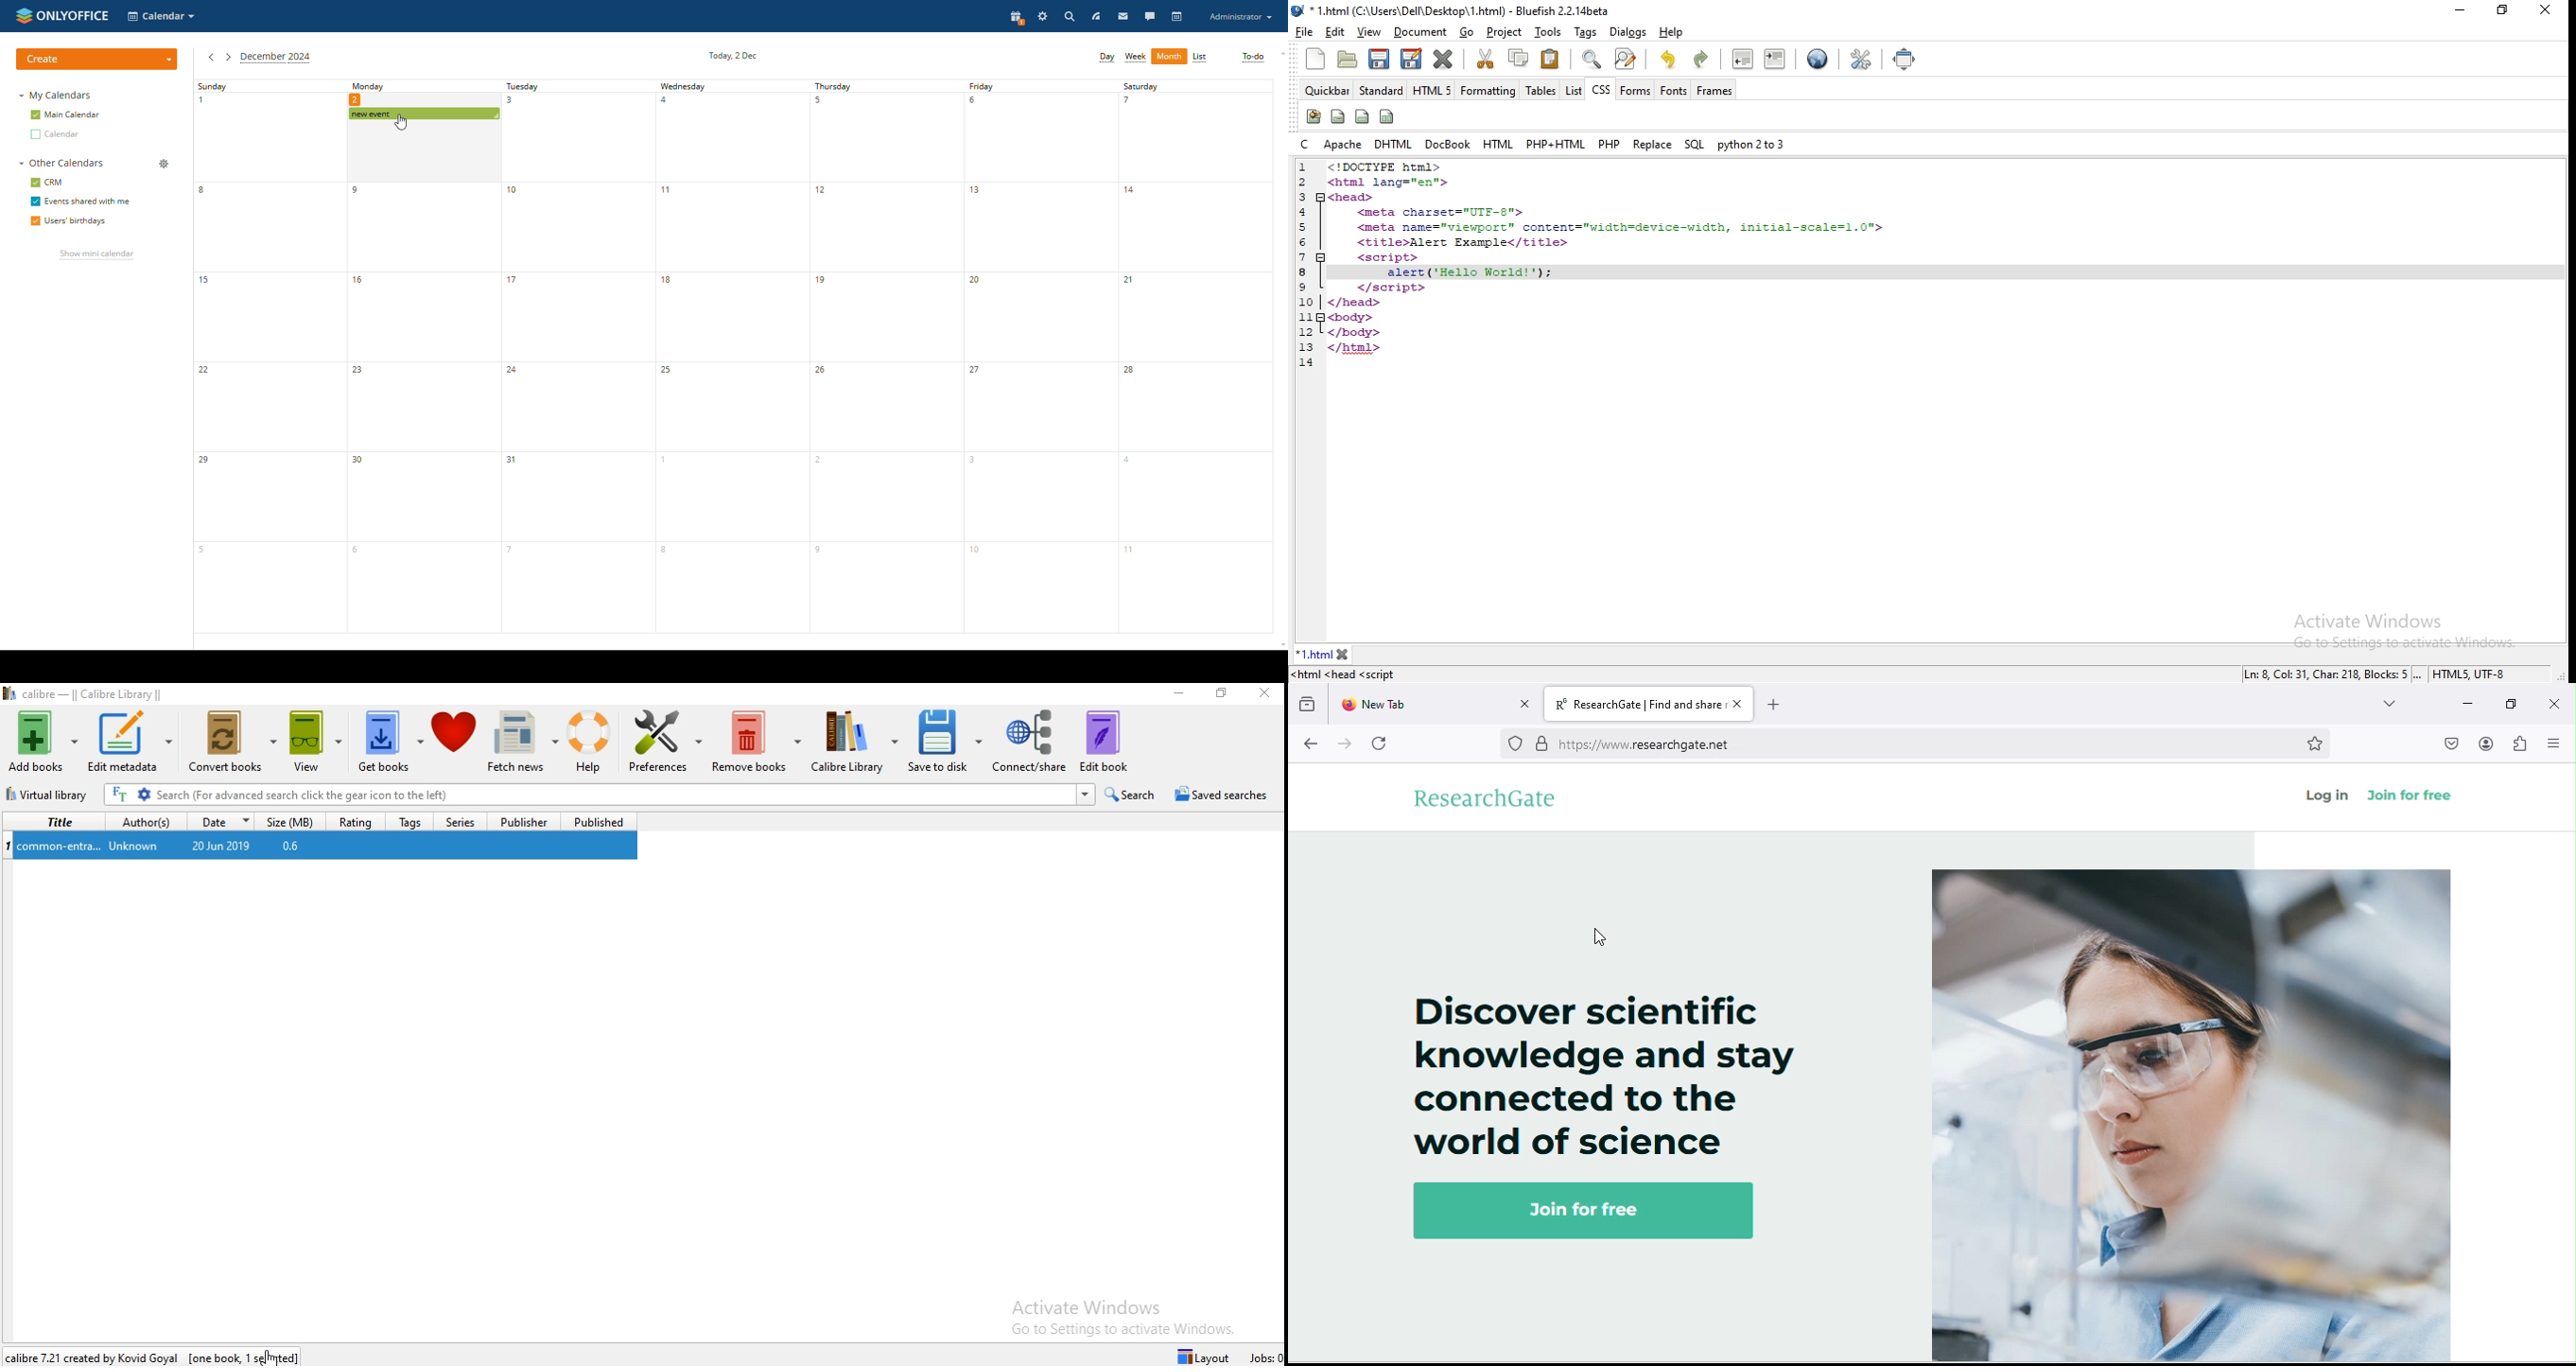 This screenshot has height=1372, width=2576. Describe the element at coordinates (2519, 748) in the screenshot. I see `extension` at that location.